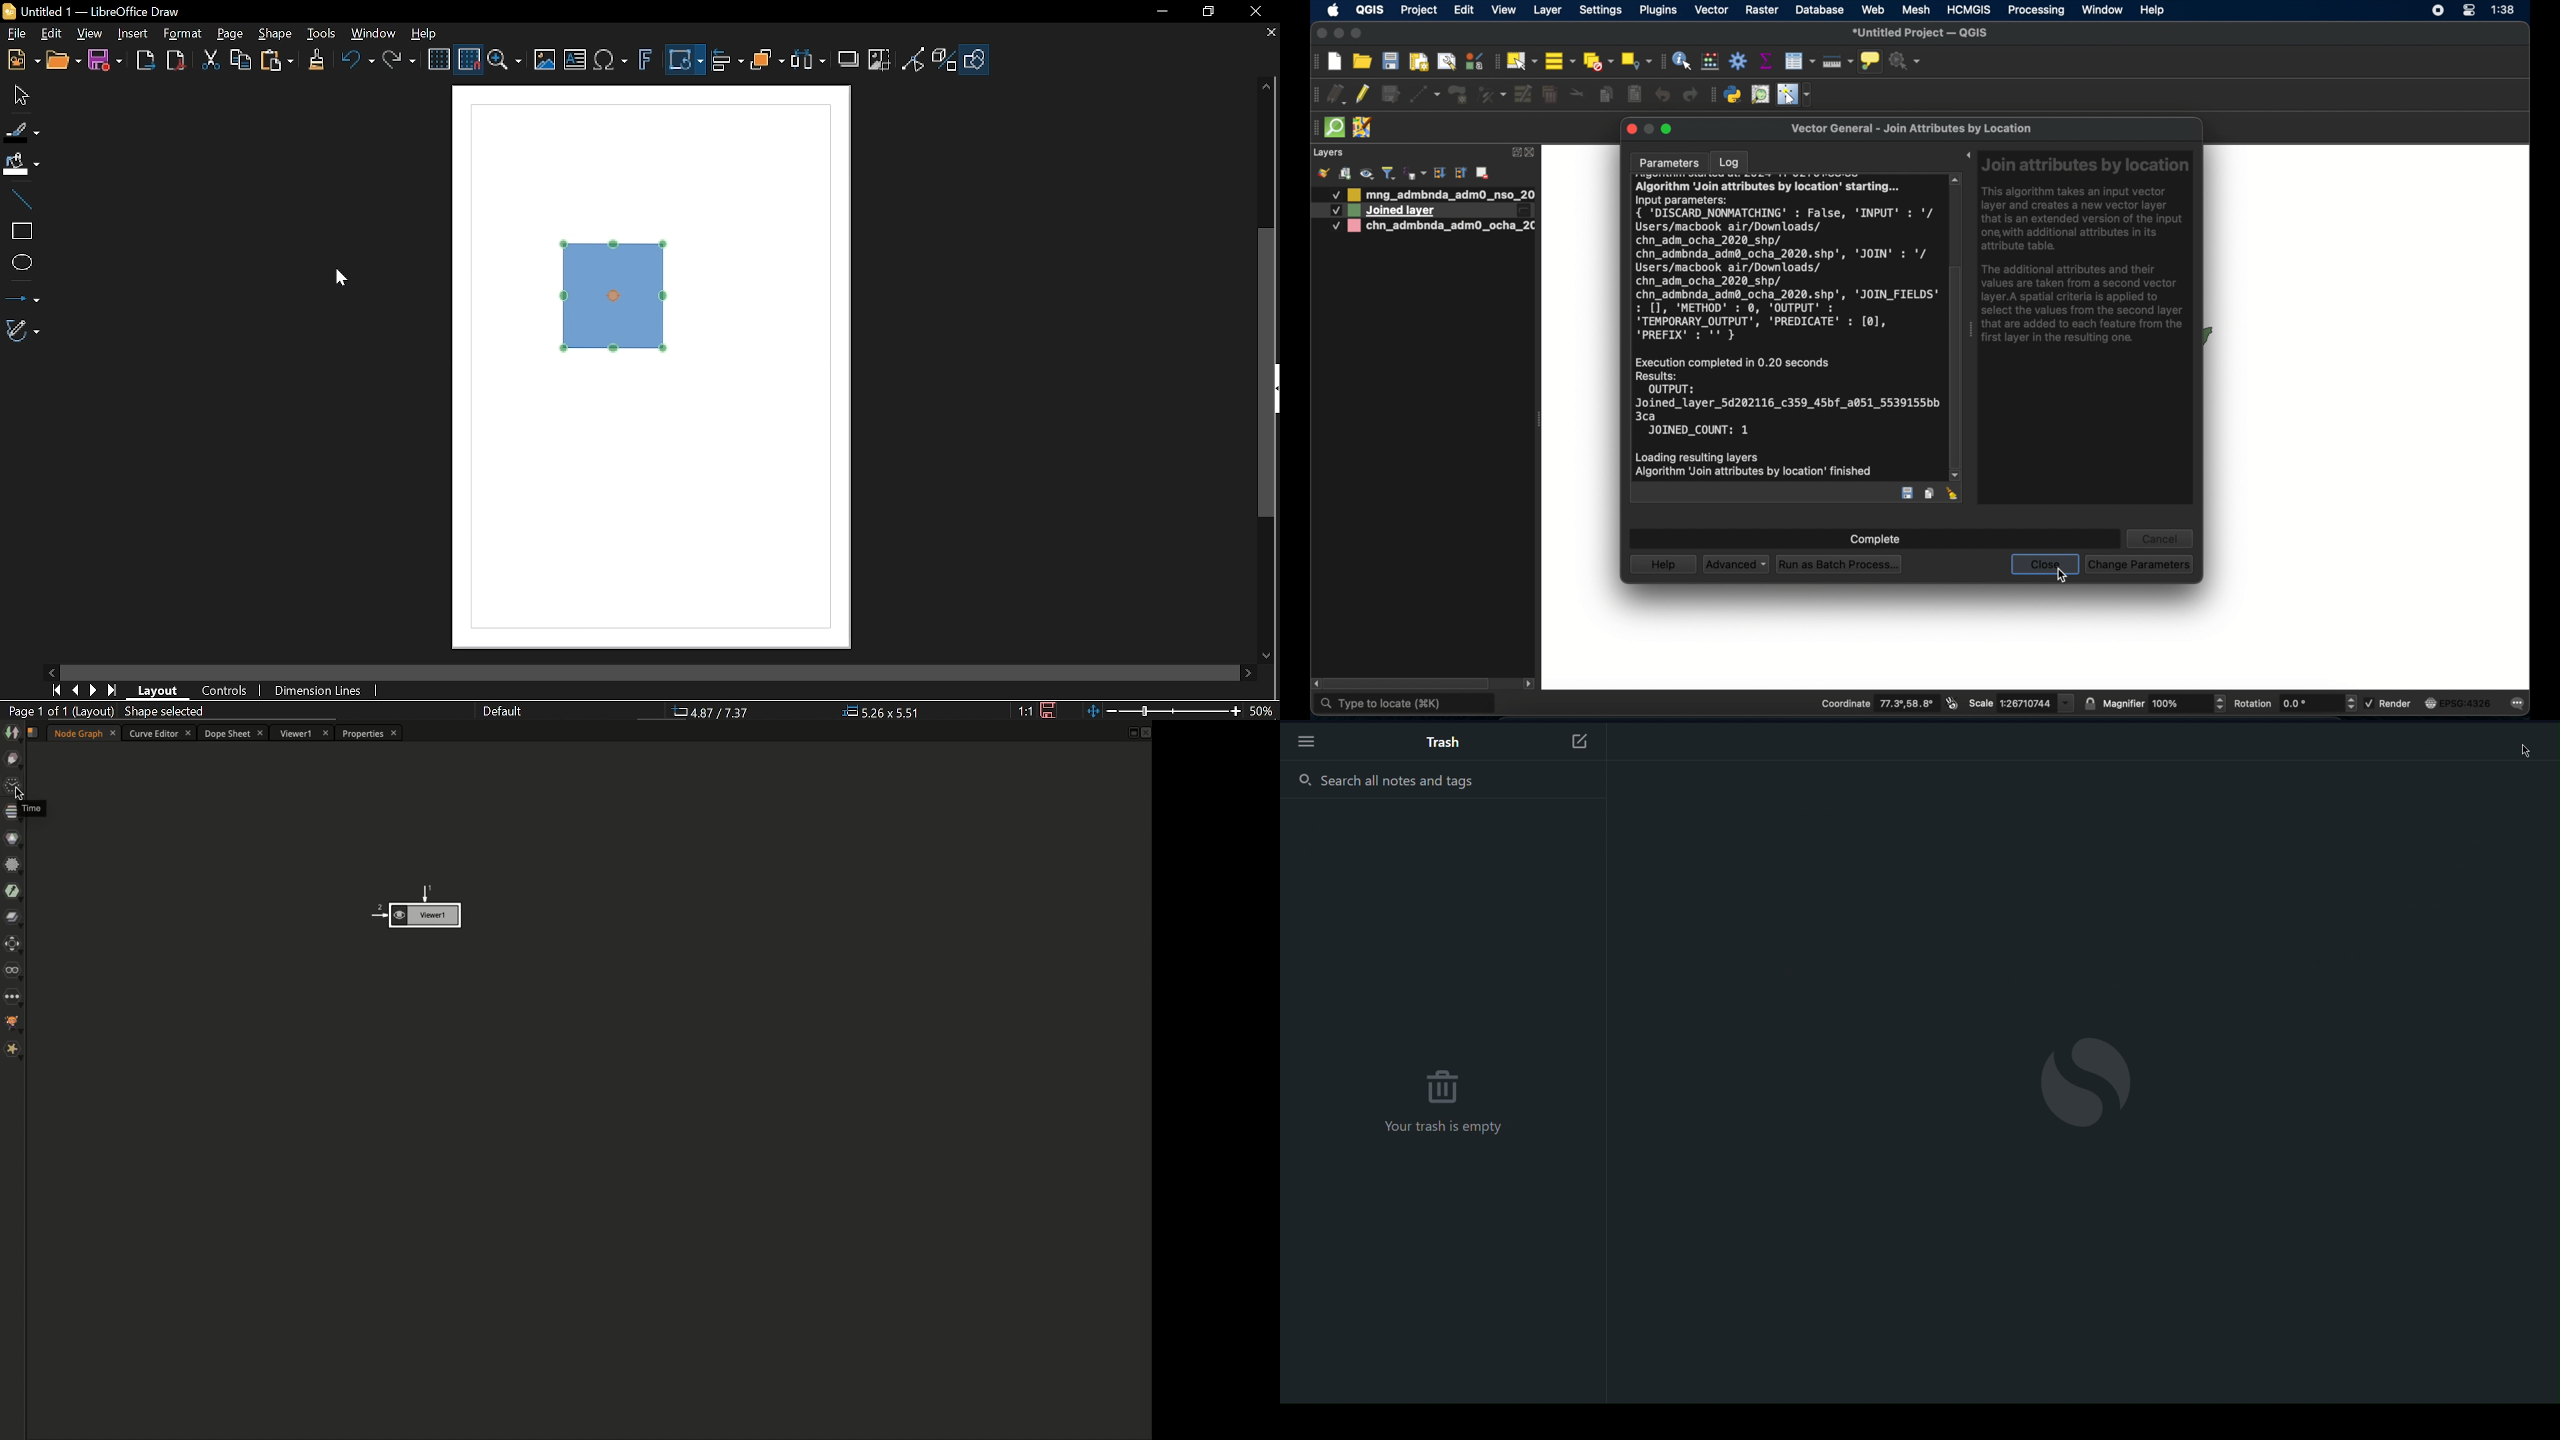 The width and height of the screenshot is (2576, 1456). What do you see at coordinates (1331, 227) in the screenshot?
I see `Checkbox` at bounding box center [1331, 227].